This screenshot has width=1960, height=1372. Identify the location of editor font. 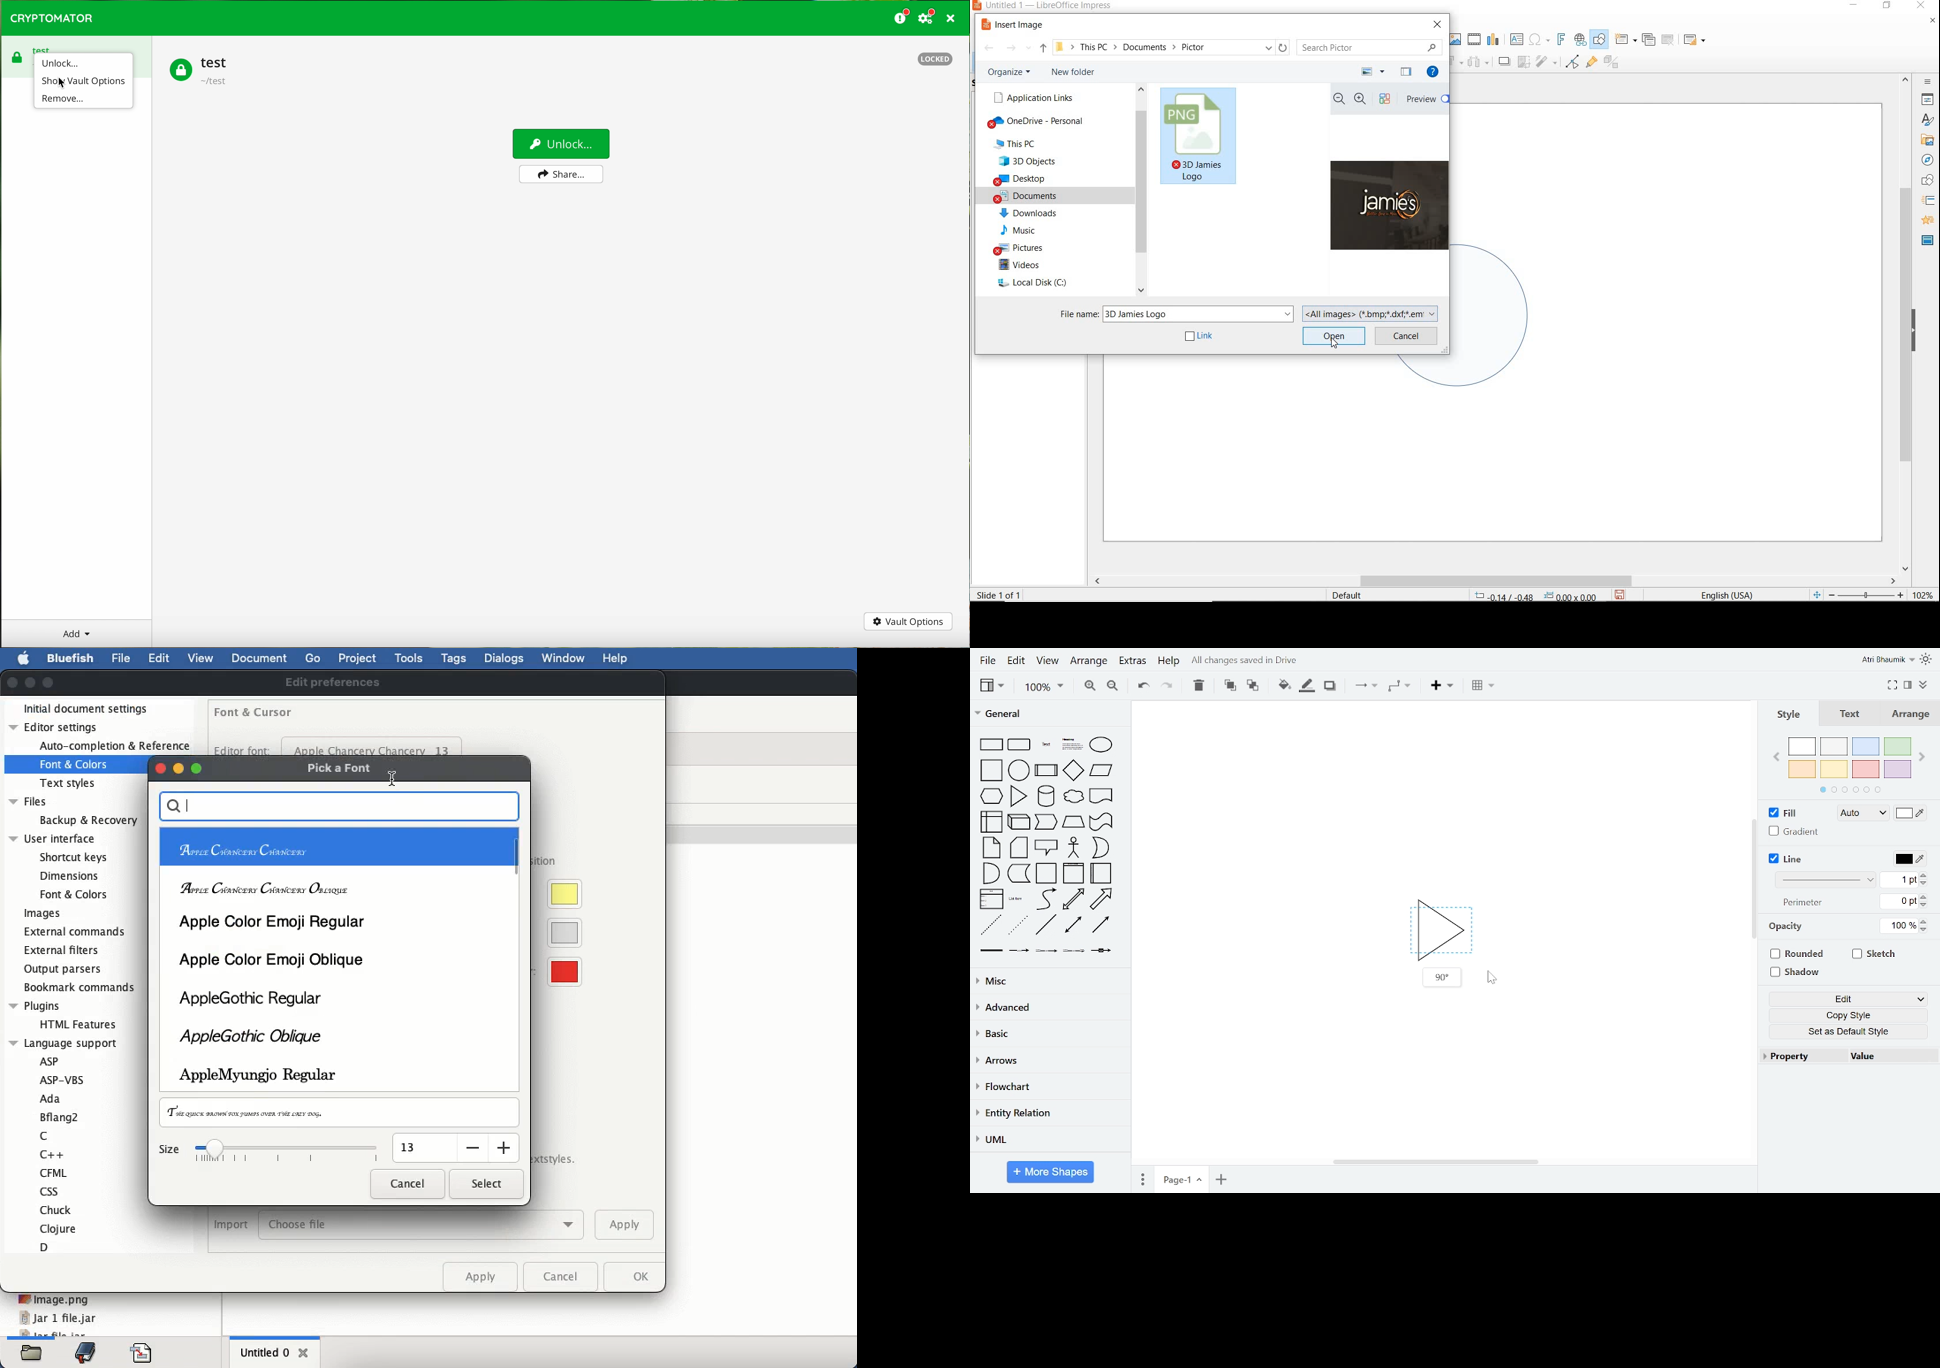
(244, 753).